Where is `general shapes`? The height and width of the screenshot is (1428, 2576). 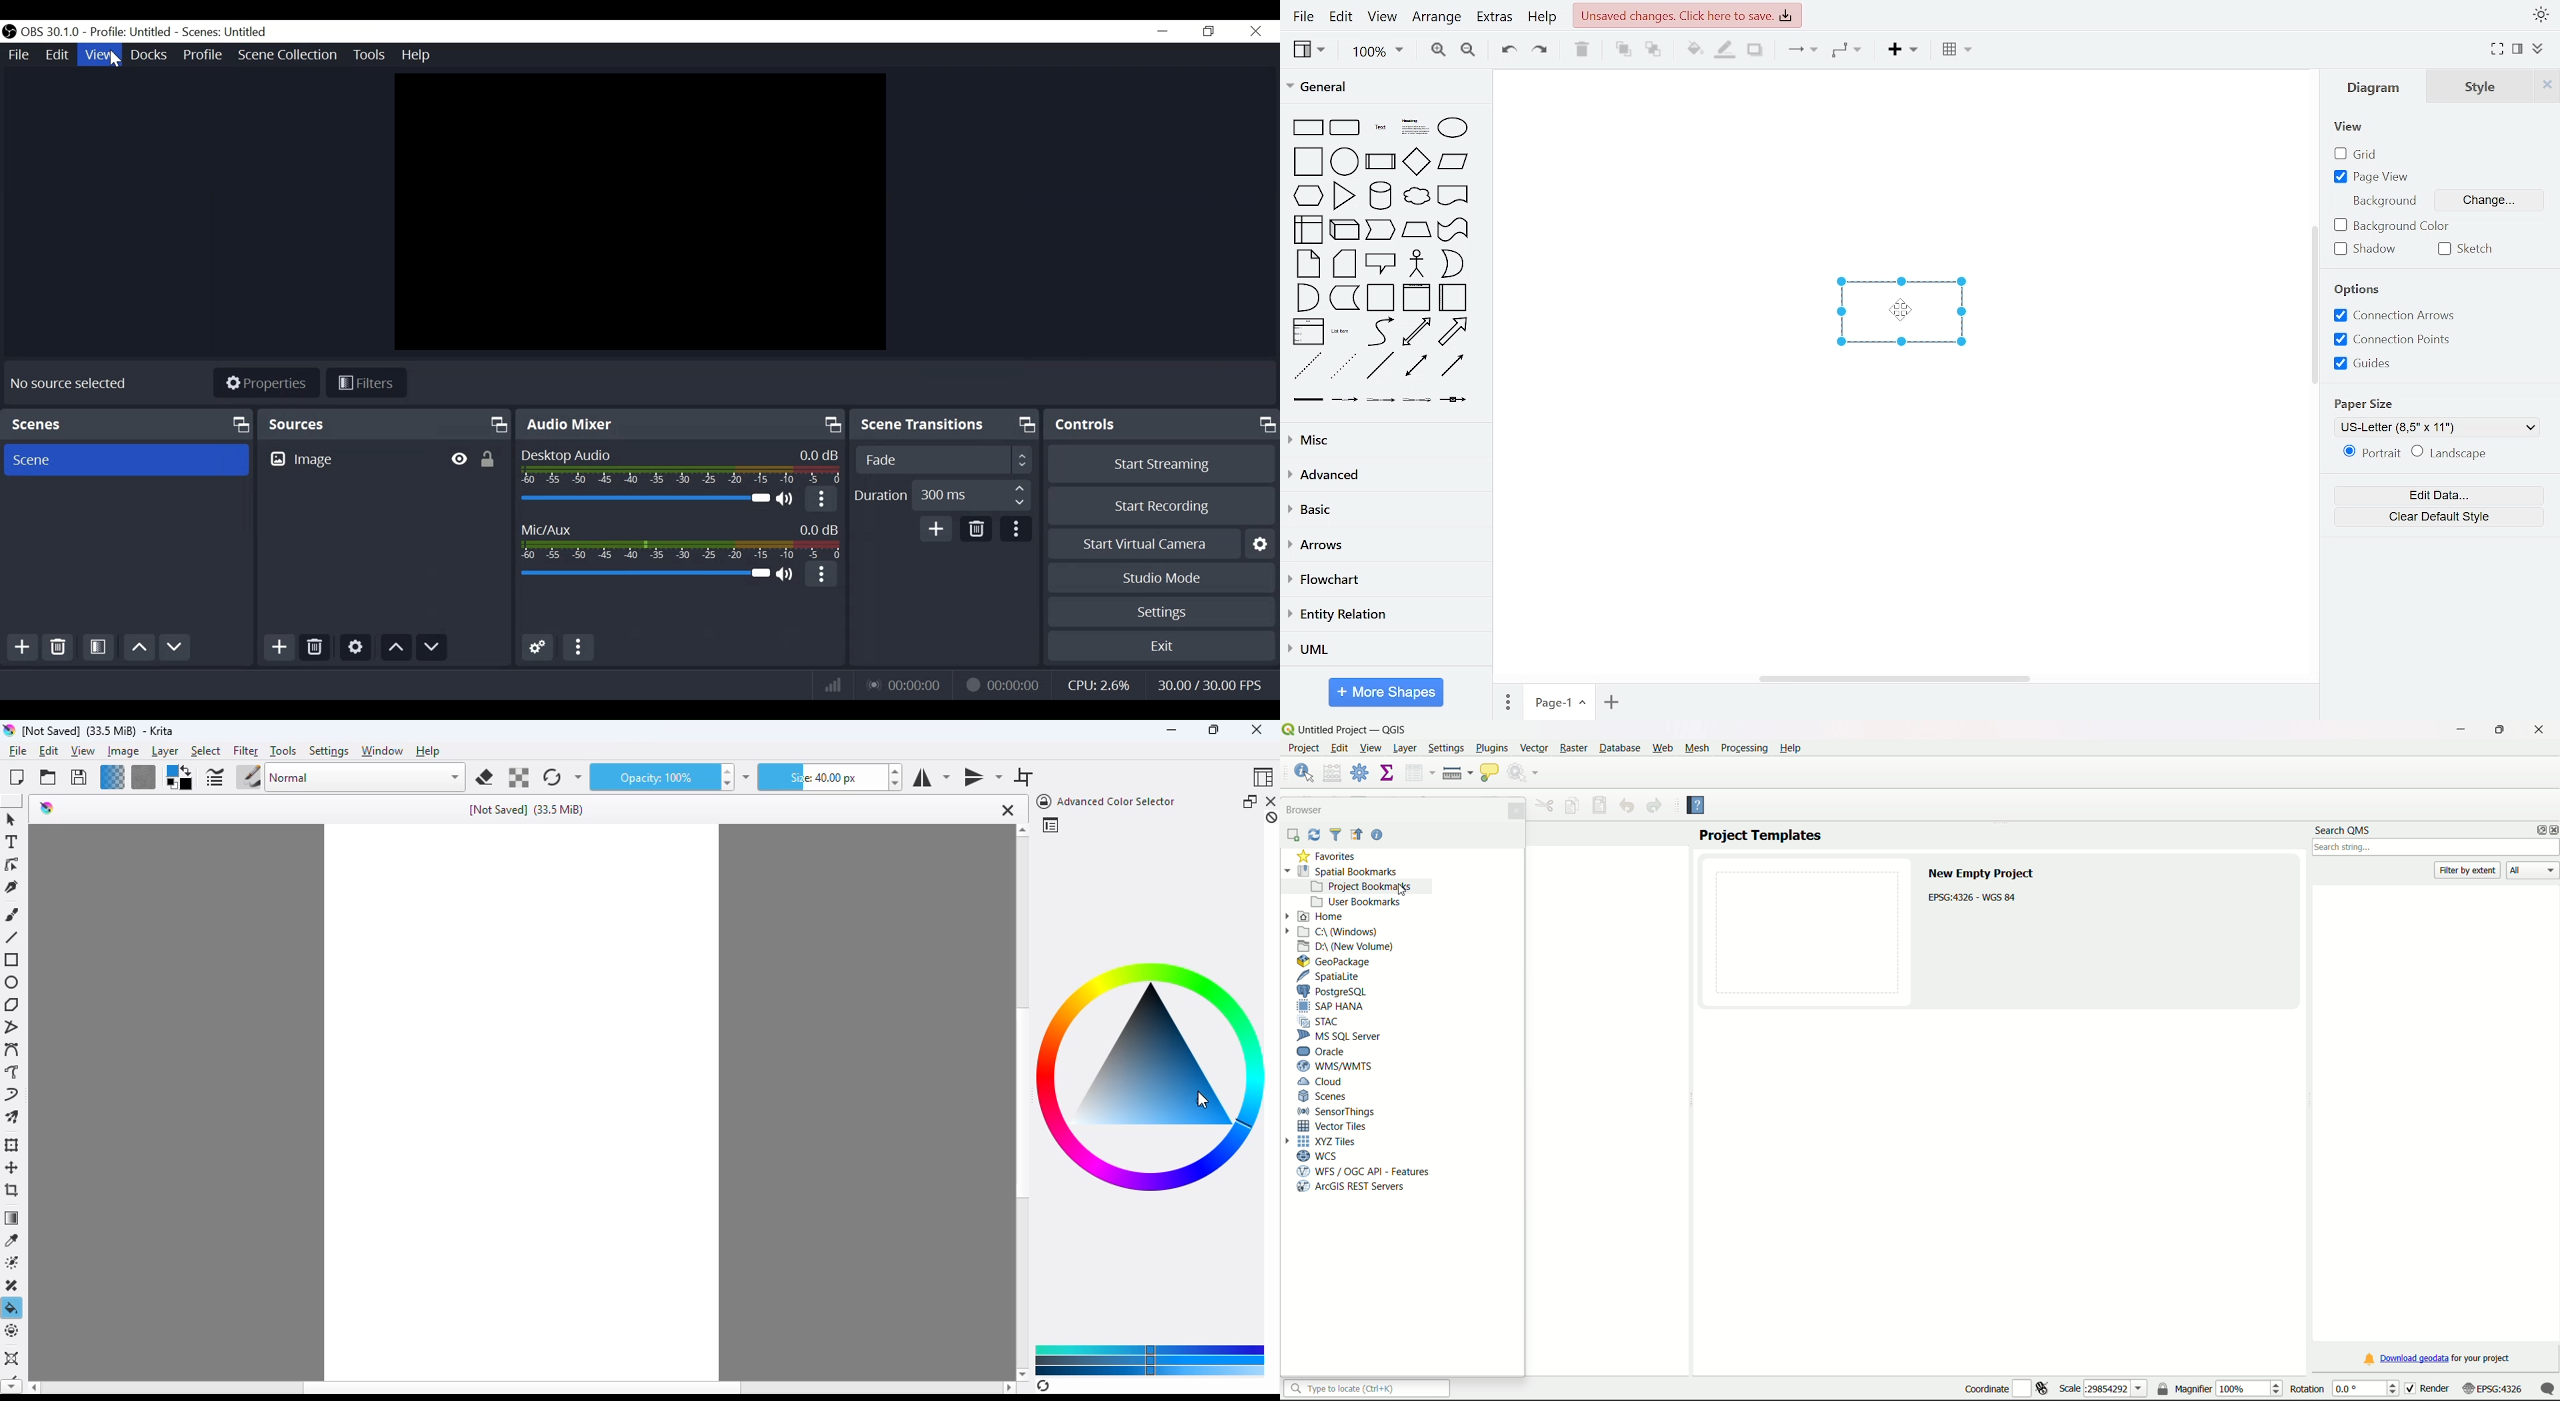 general shapes is located at coordinates (1308, 230).